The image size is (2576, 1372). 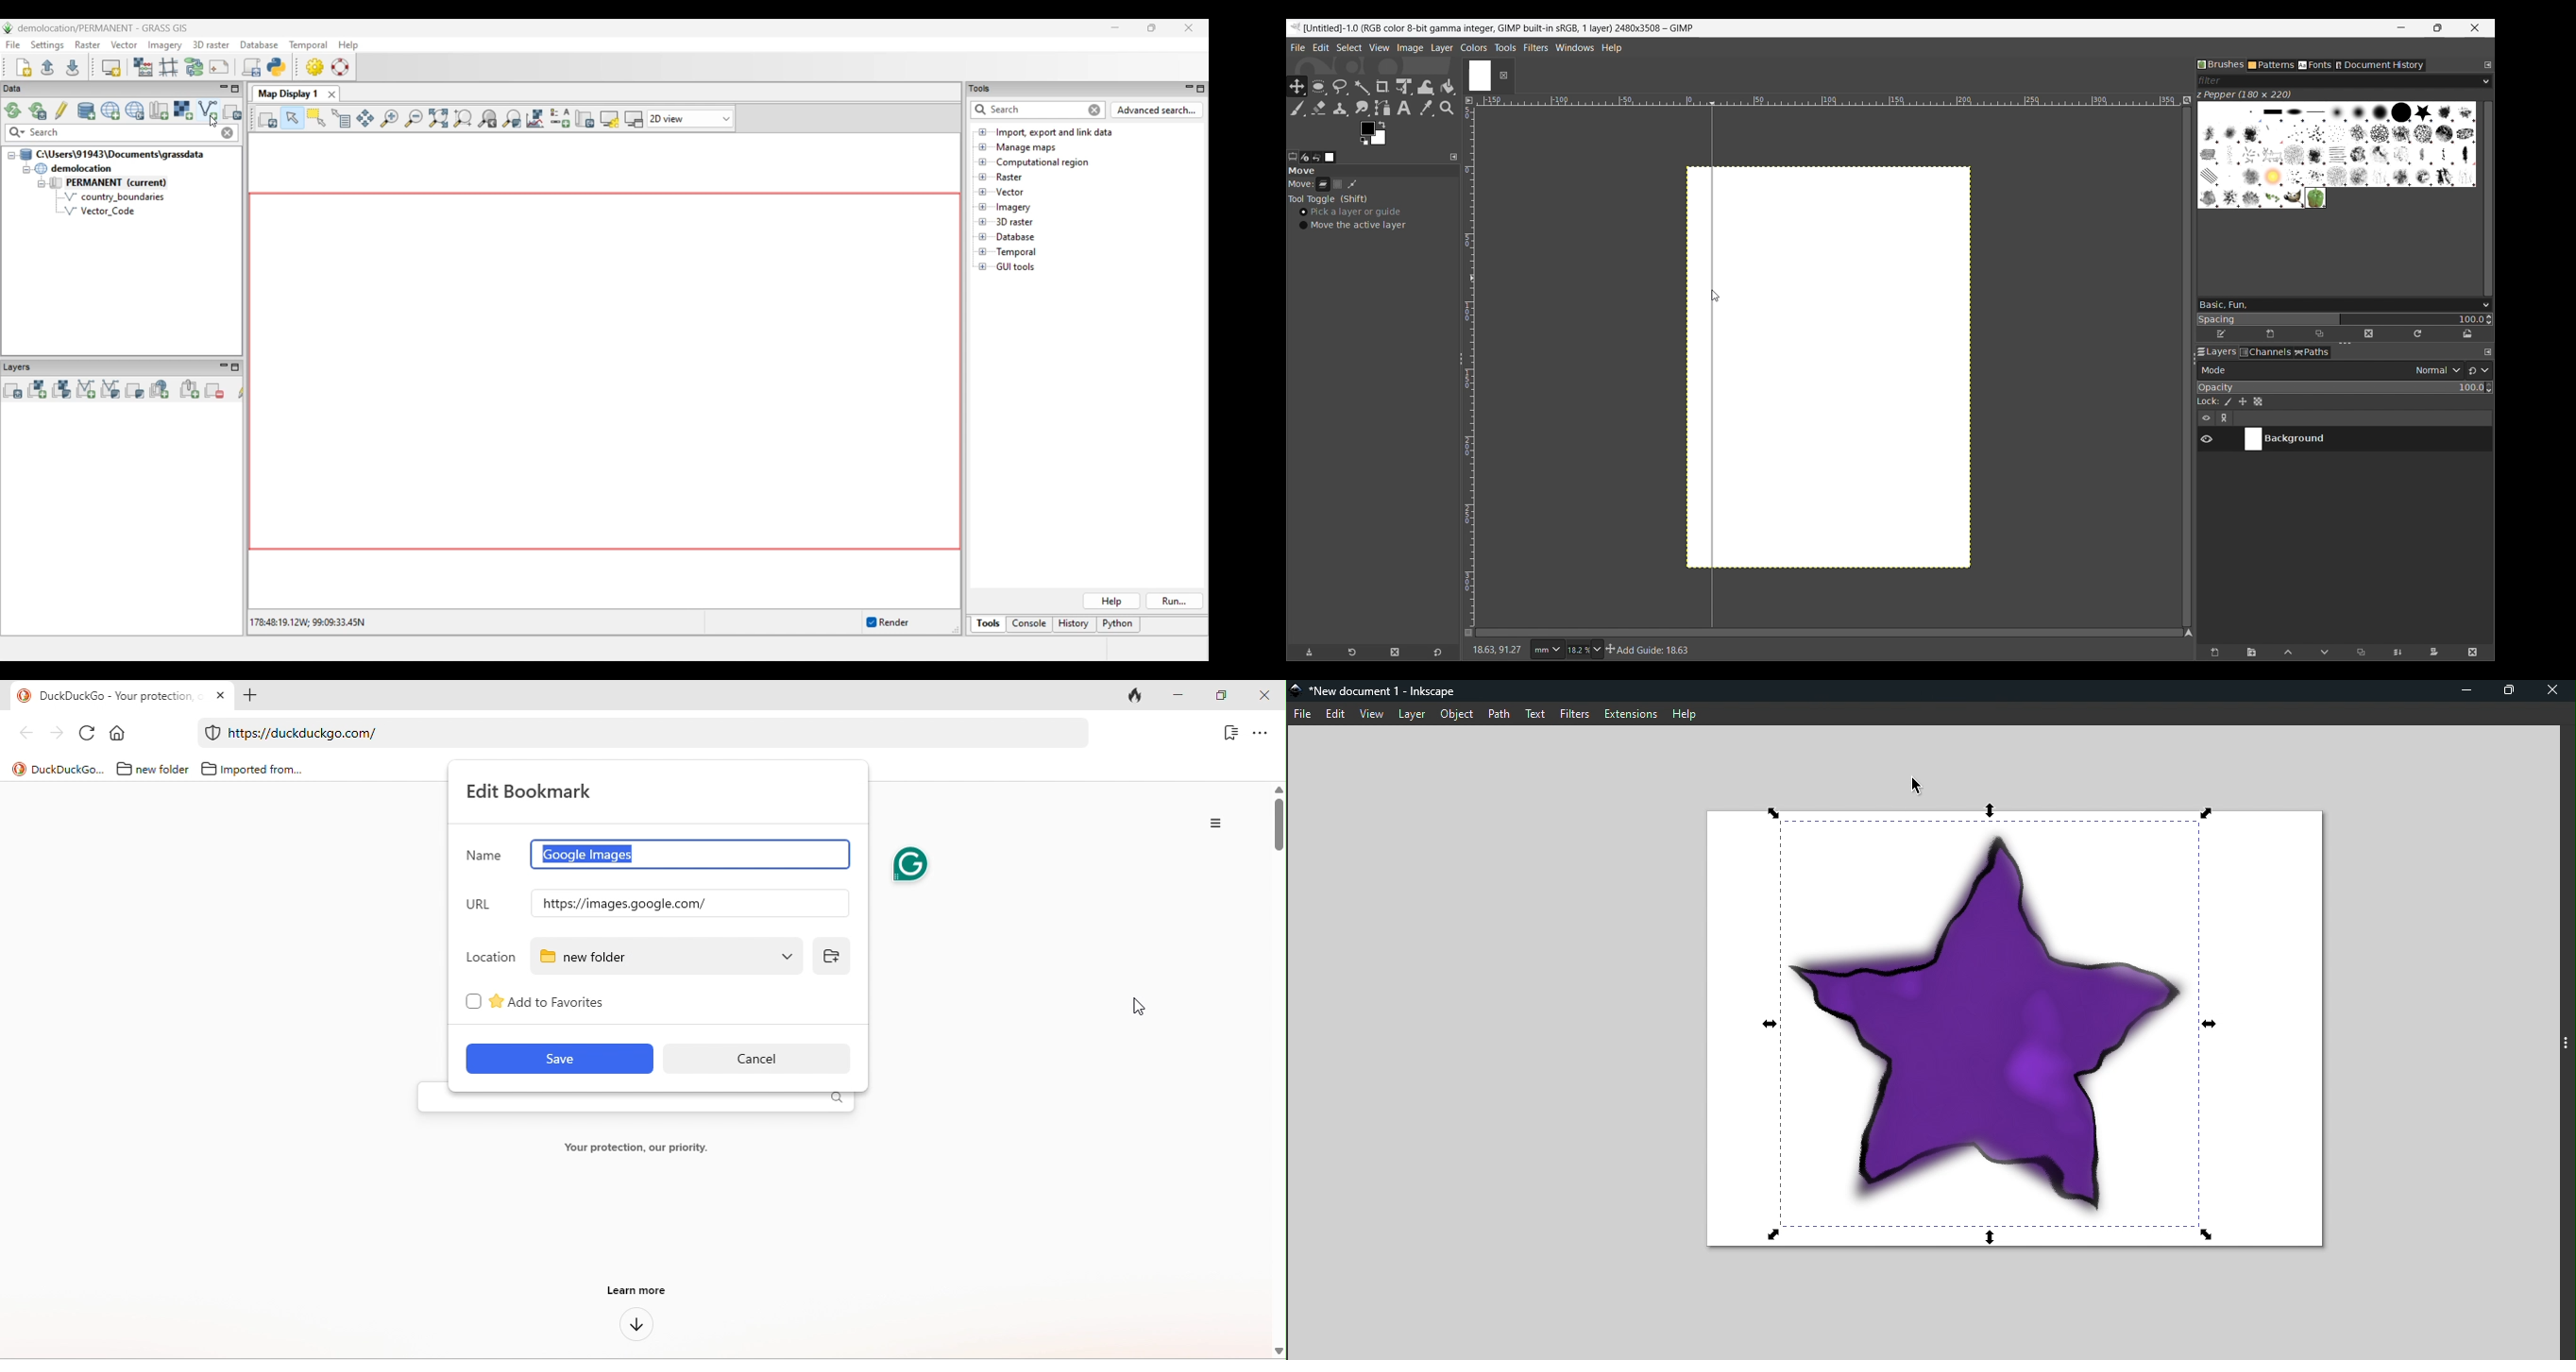 What do you see at coordinates (2488, 65) in the screenshot?
I see `Configure this tab` at bounding box center [2488, 65].